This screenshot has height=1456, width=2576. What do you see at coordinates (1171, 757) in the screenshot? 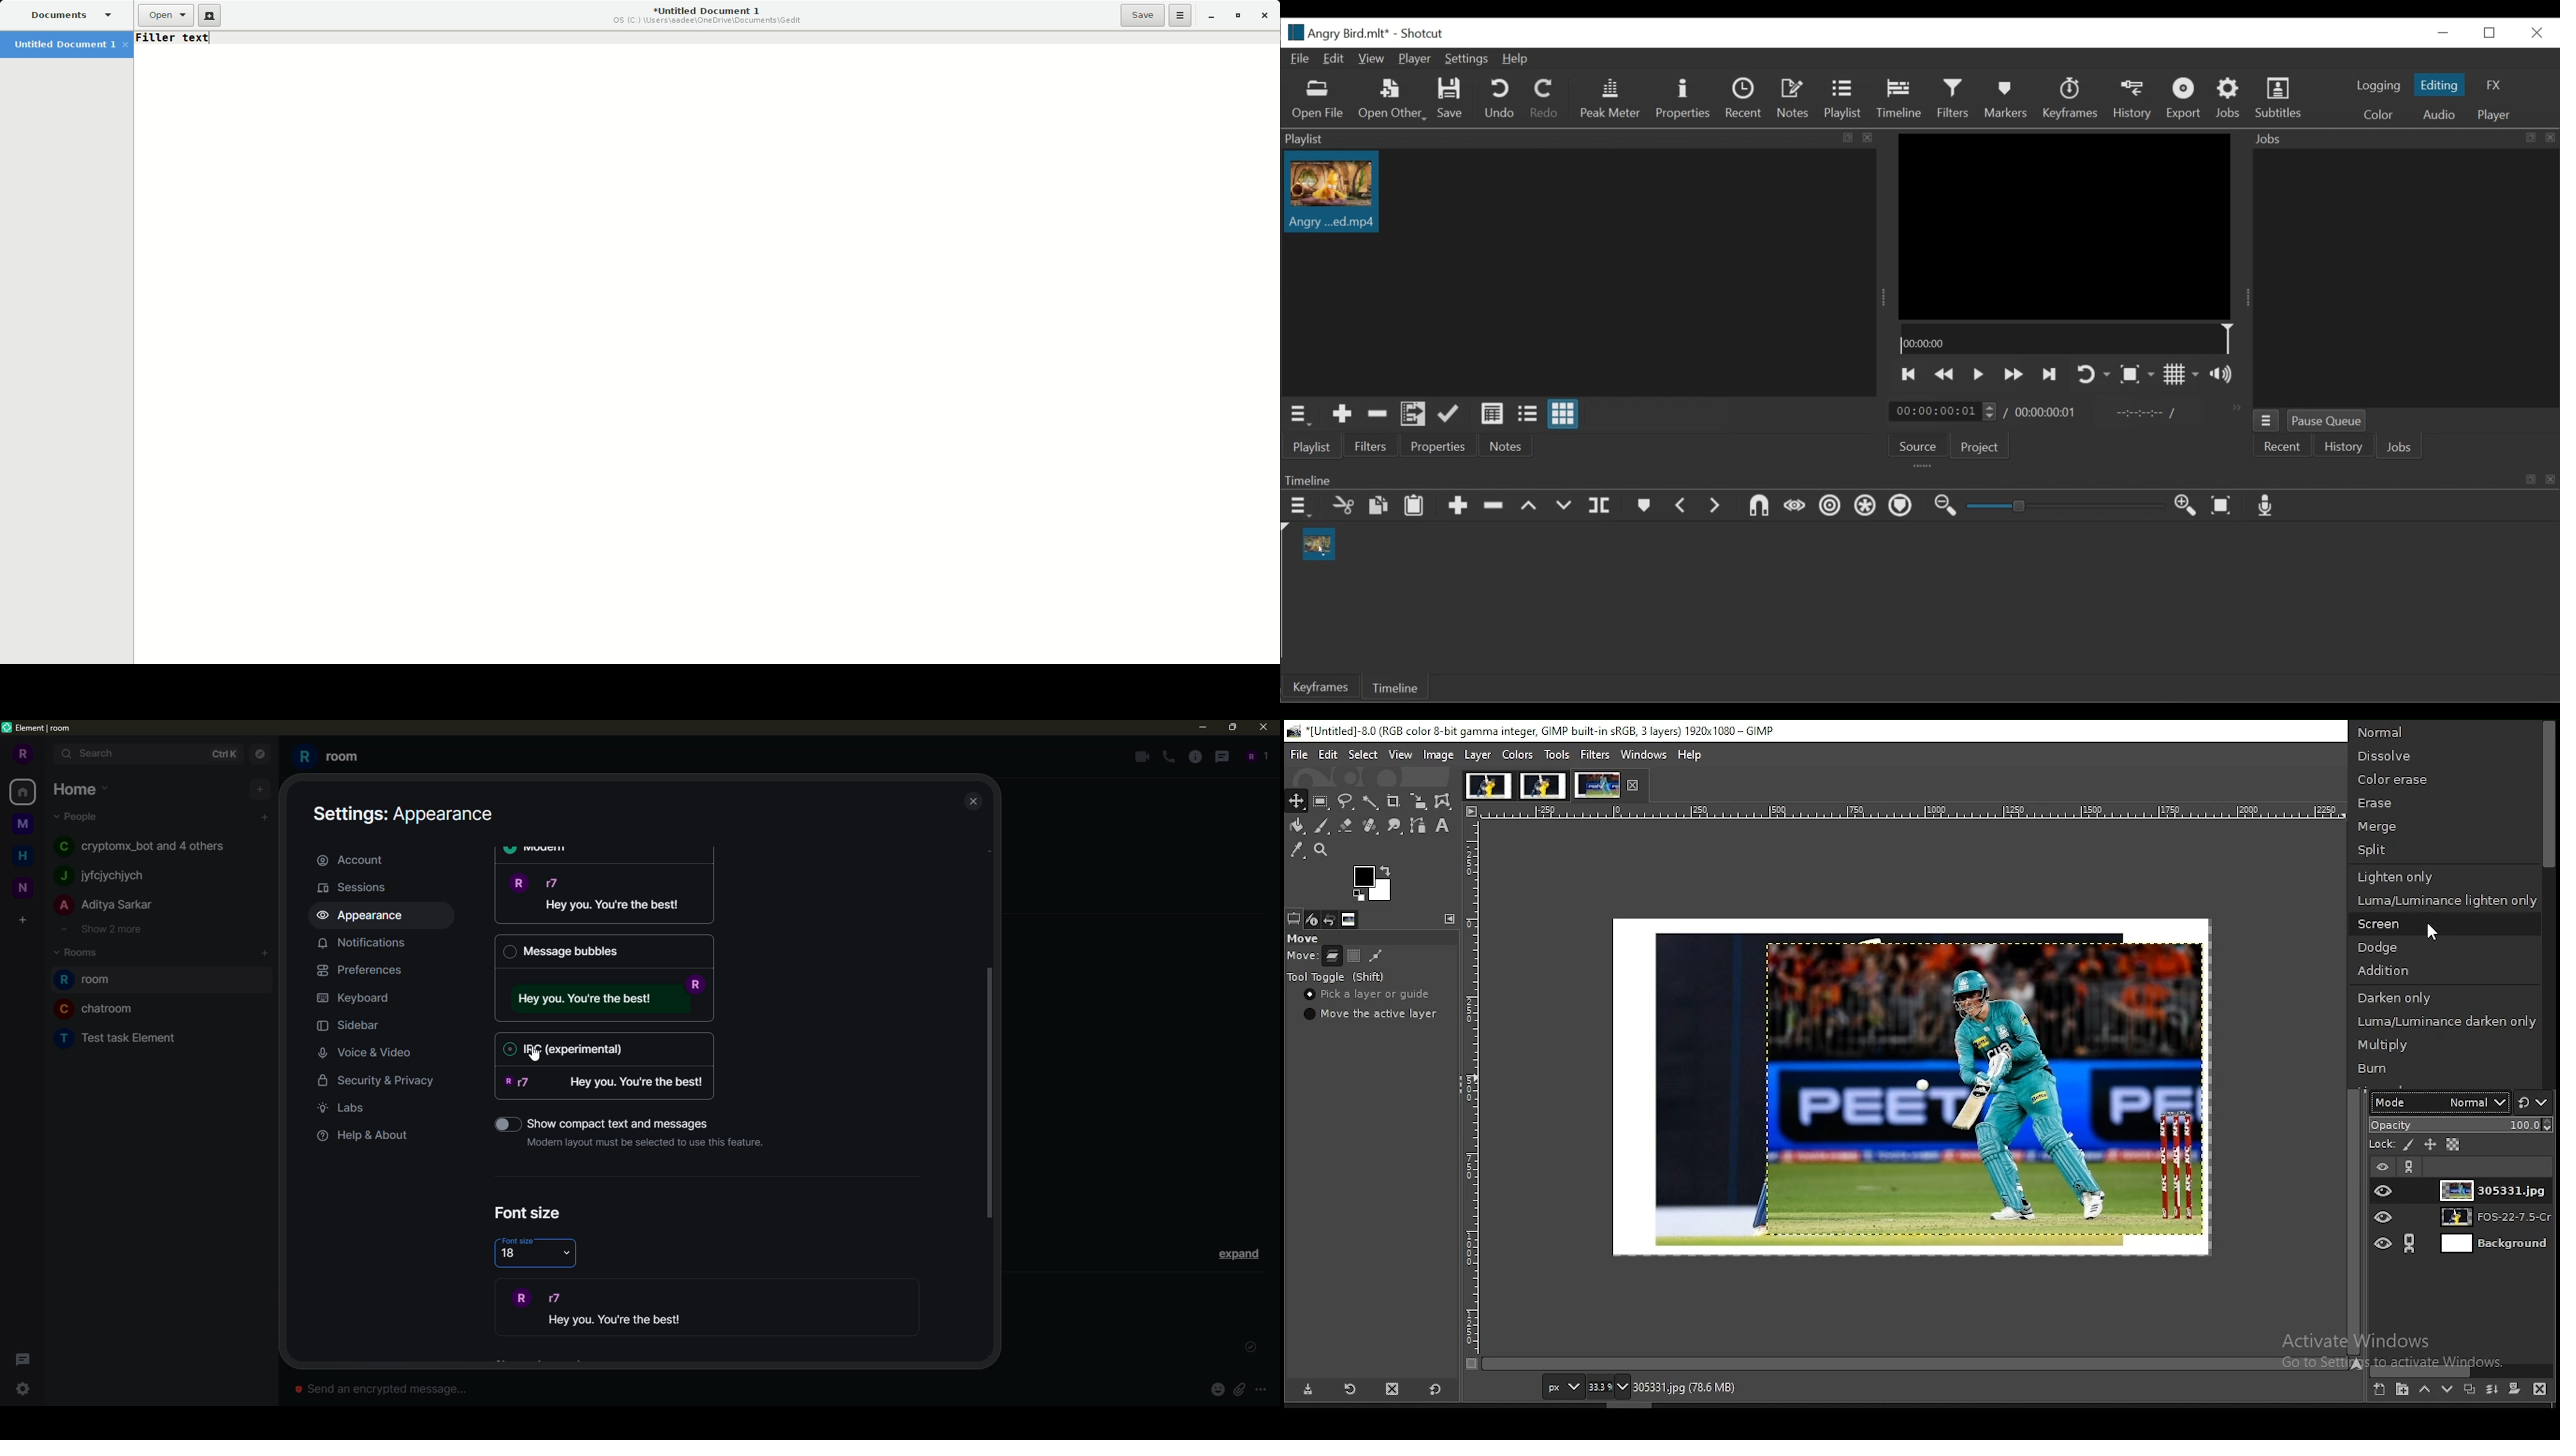
I see `voice call` at bounding box center [1171, 757].